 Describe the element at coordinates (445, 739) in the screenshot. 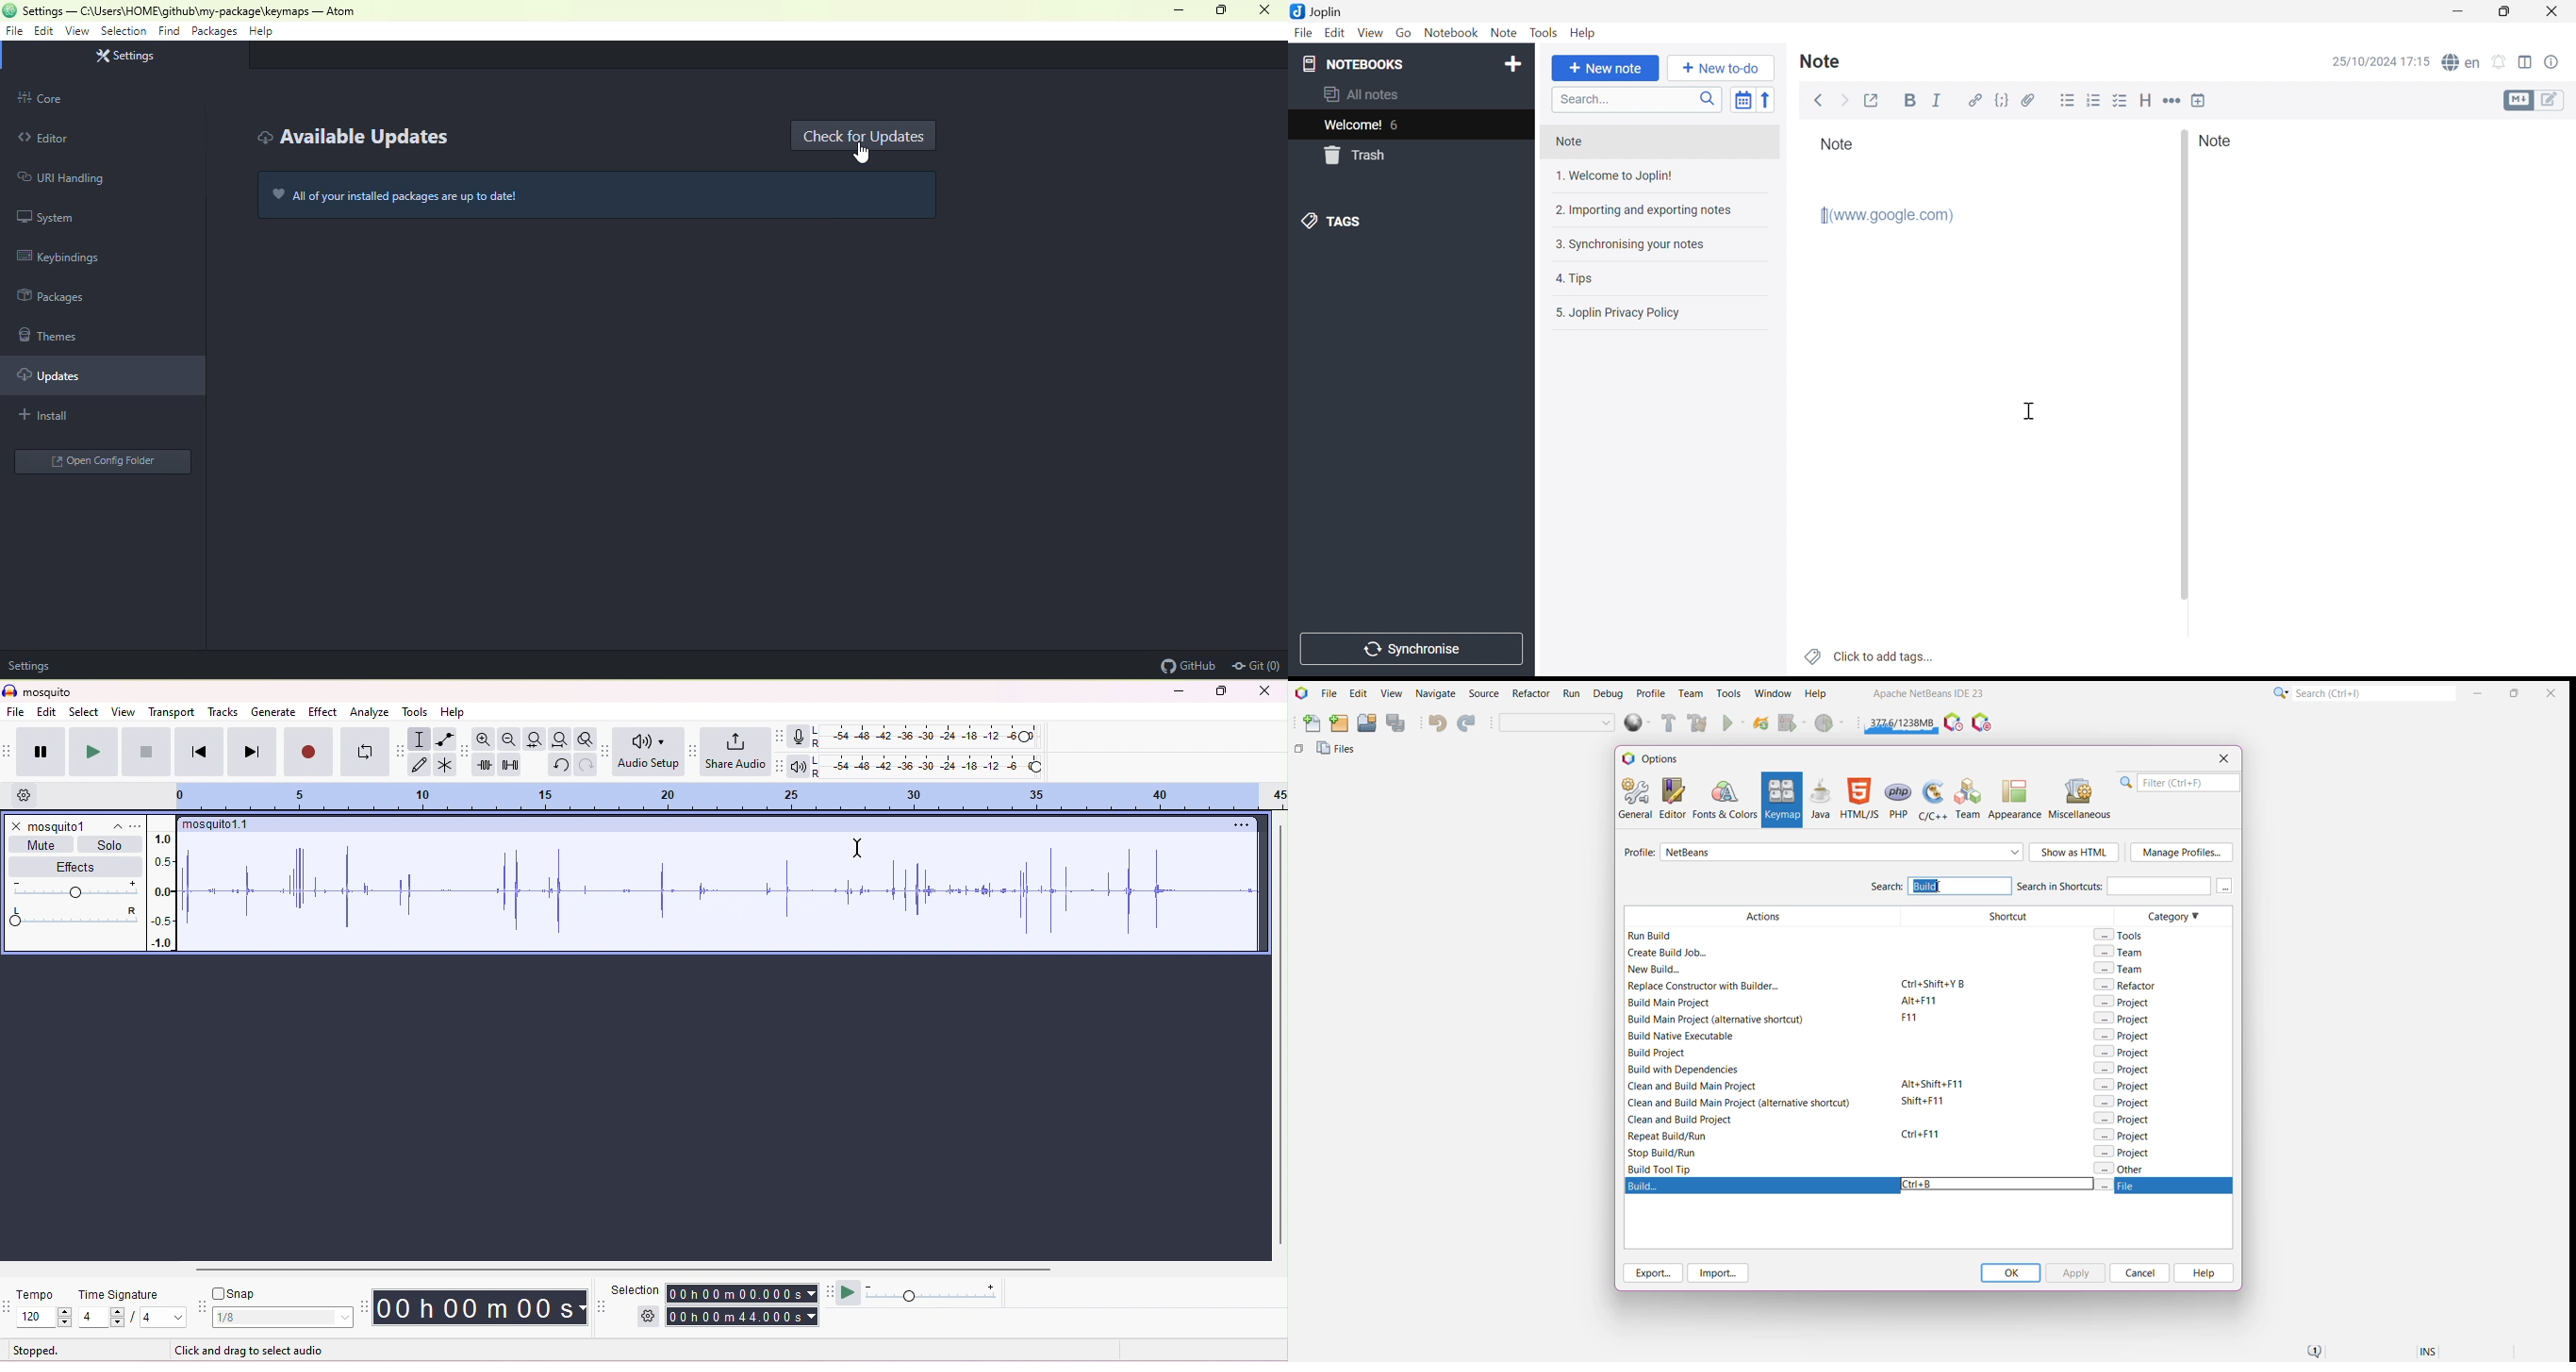

I see `envelop` at that location.